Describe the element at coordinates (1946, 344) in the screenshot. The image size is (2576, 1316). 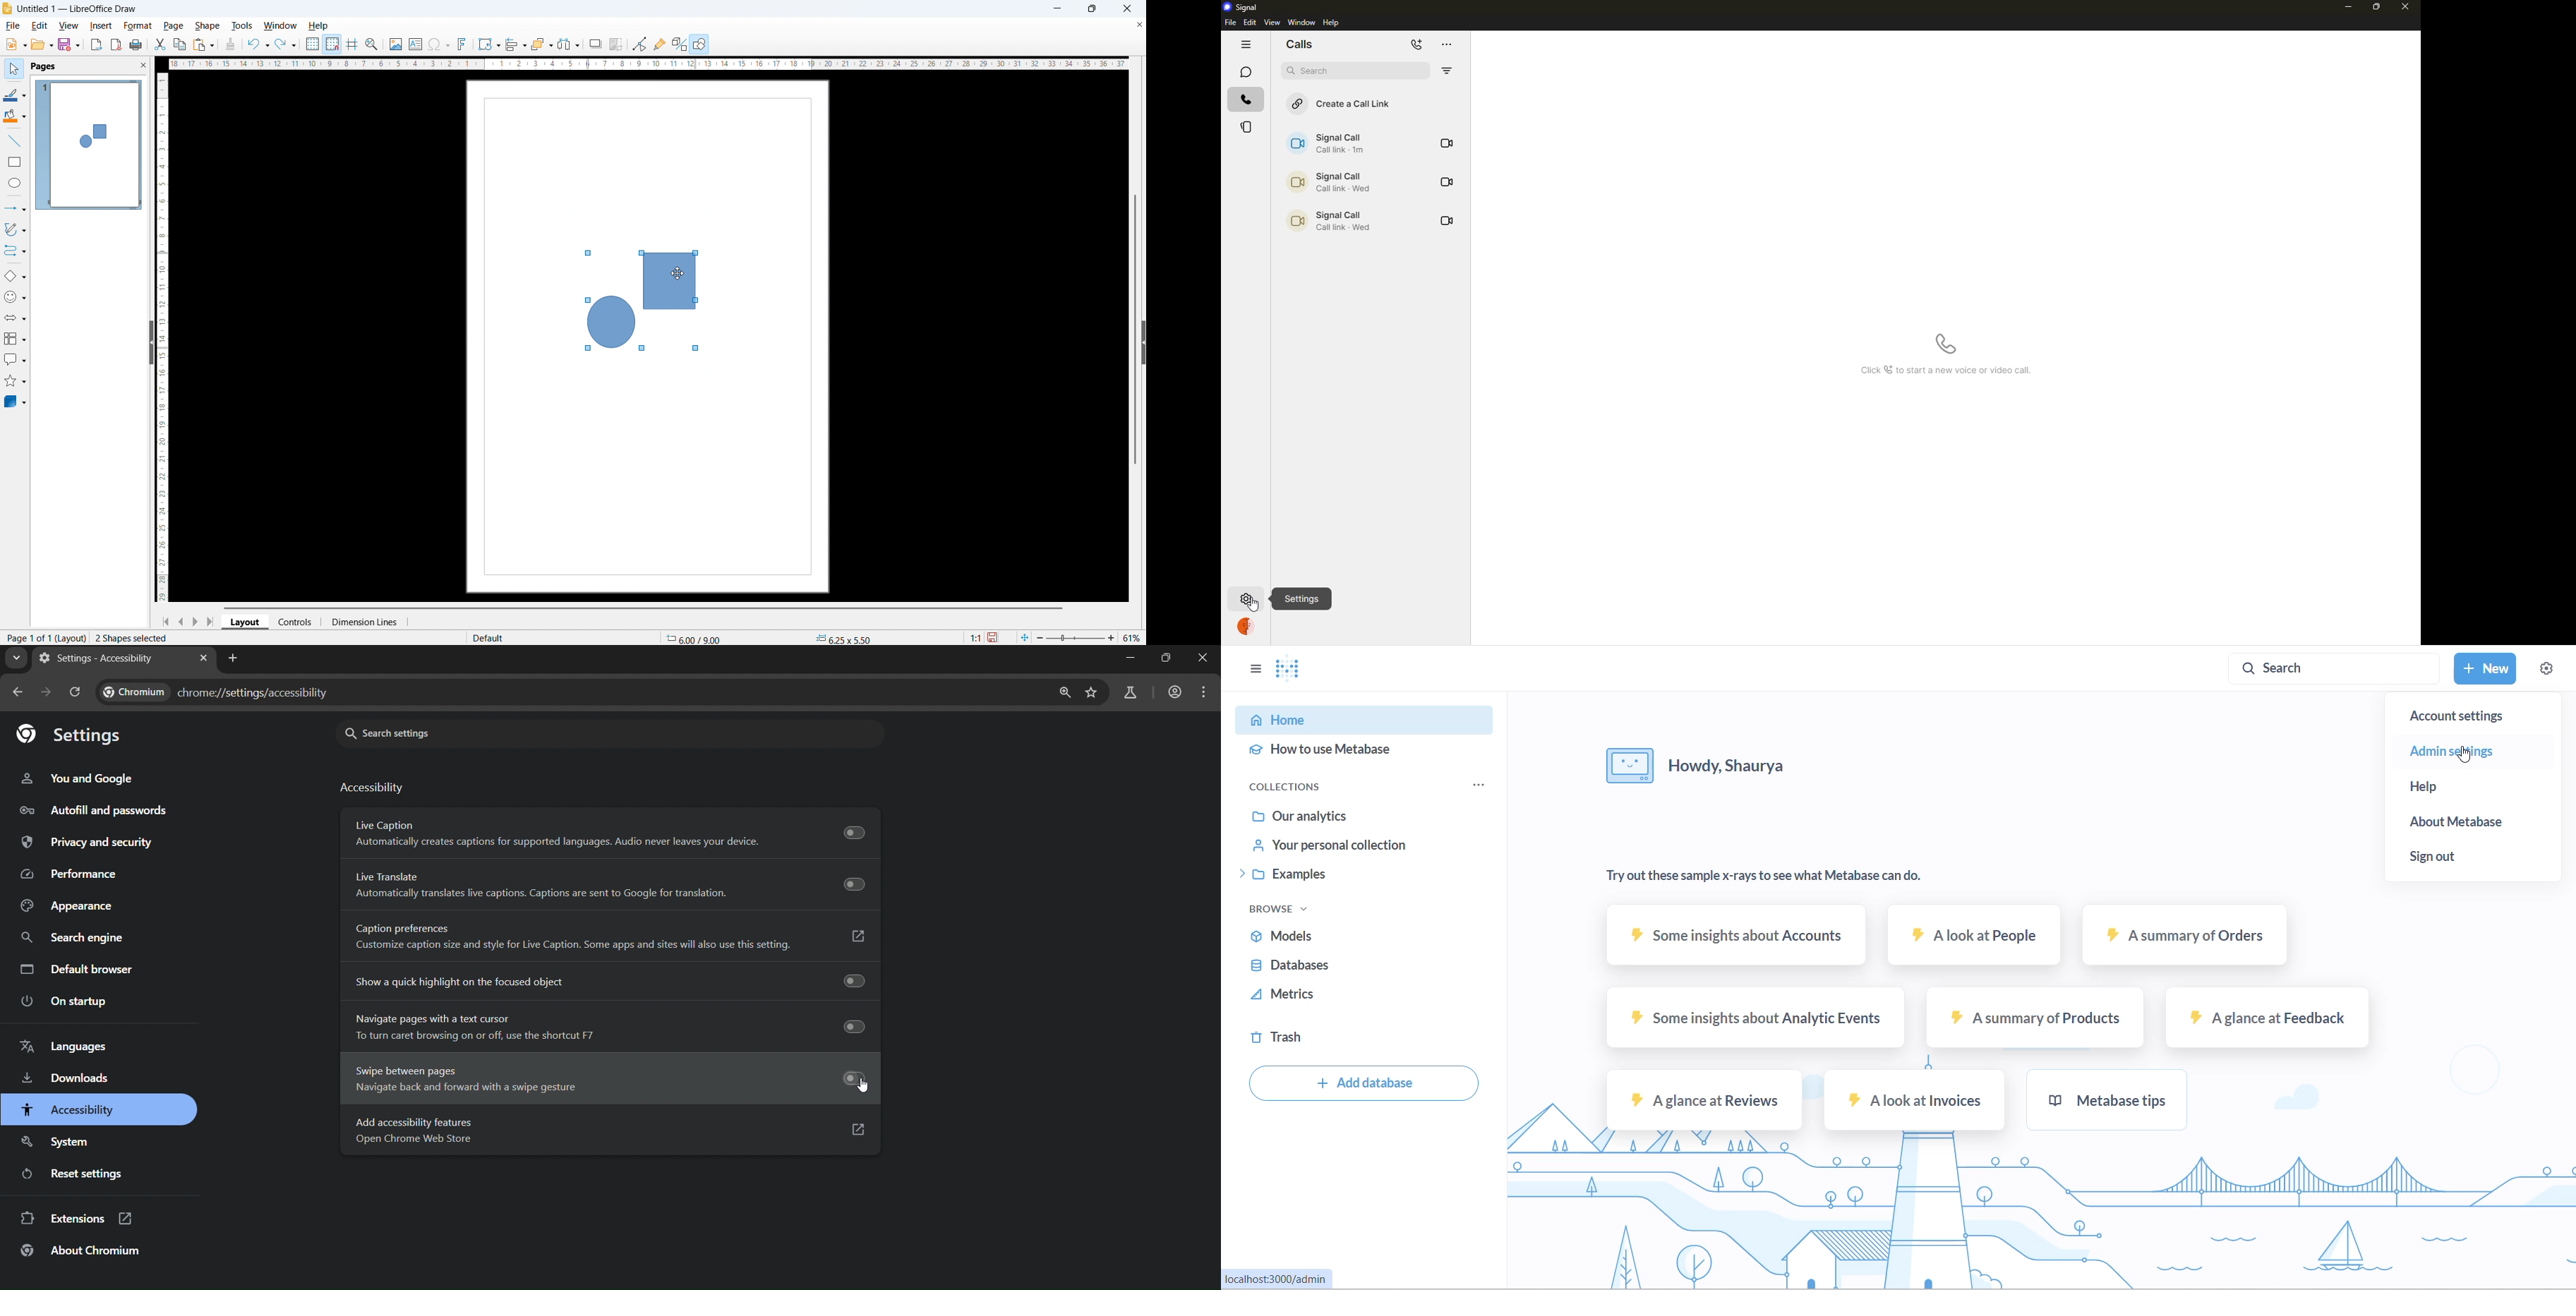
I see `start a new voice call` at that location.